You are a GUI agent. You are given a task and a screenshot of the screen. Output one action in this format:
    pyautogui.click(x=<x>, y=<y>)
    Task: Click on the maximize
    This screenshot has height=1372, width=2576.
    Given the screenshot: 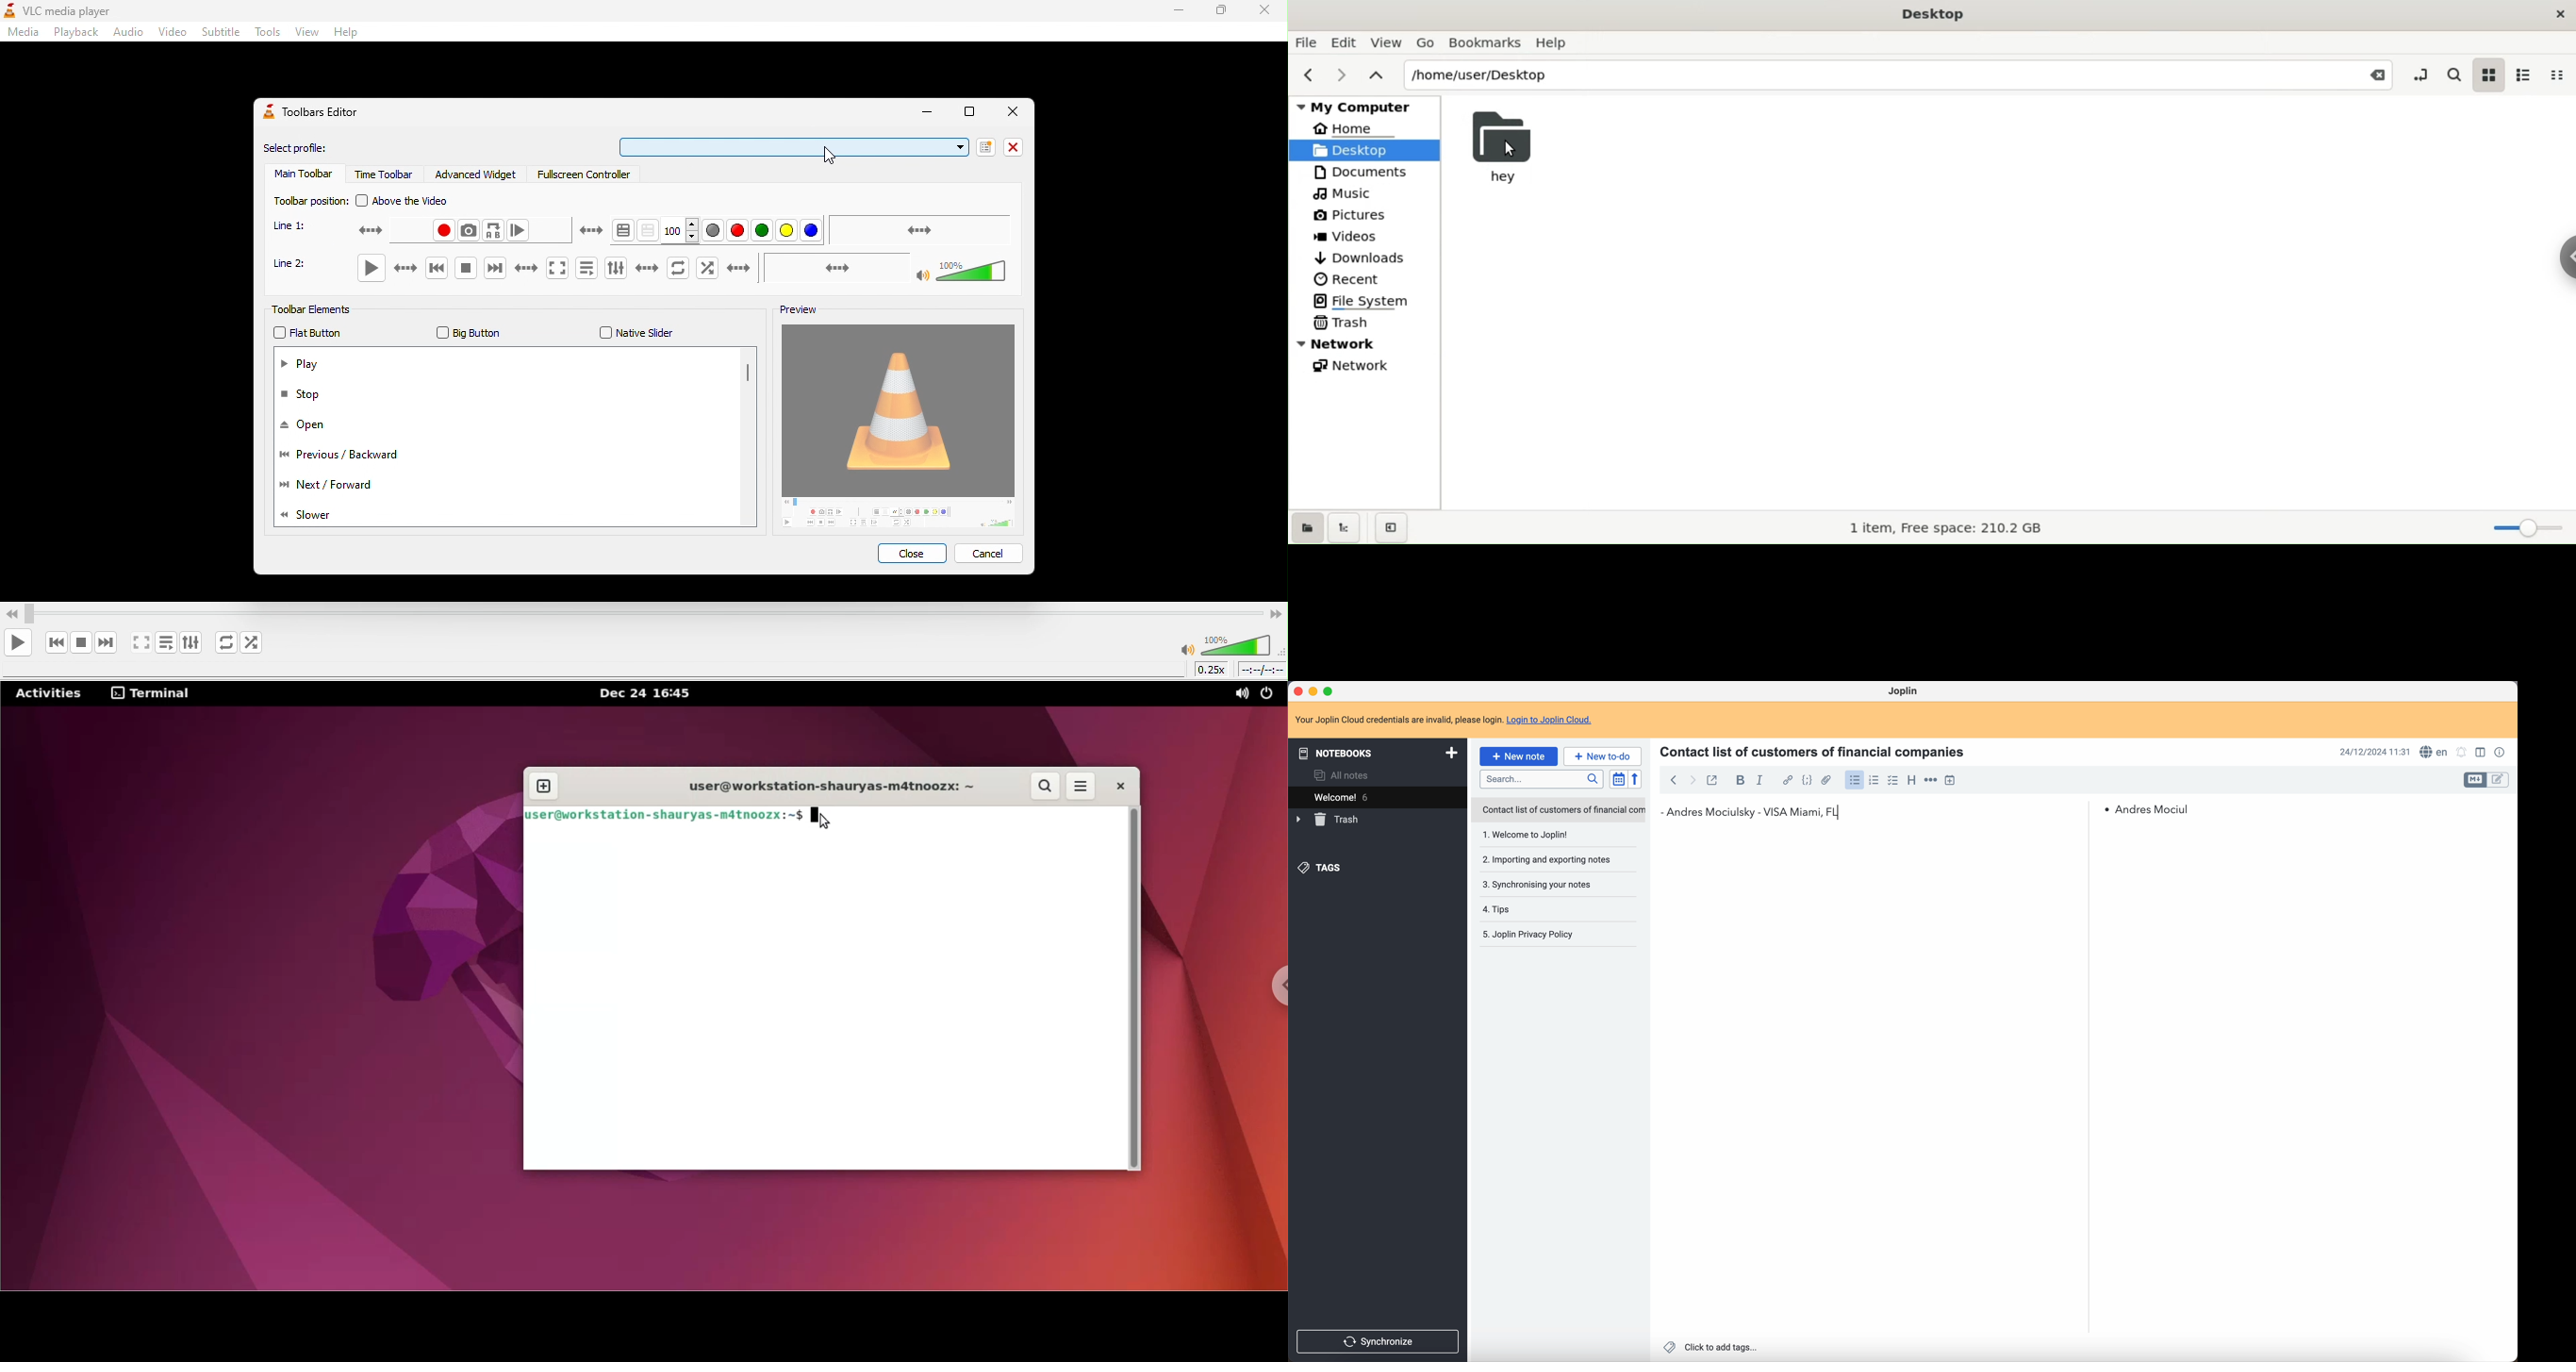 What is the action you would take?
    pyautogui.click(x=1331, y=690)
    